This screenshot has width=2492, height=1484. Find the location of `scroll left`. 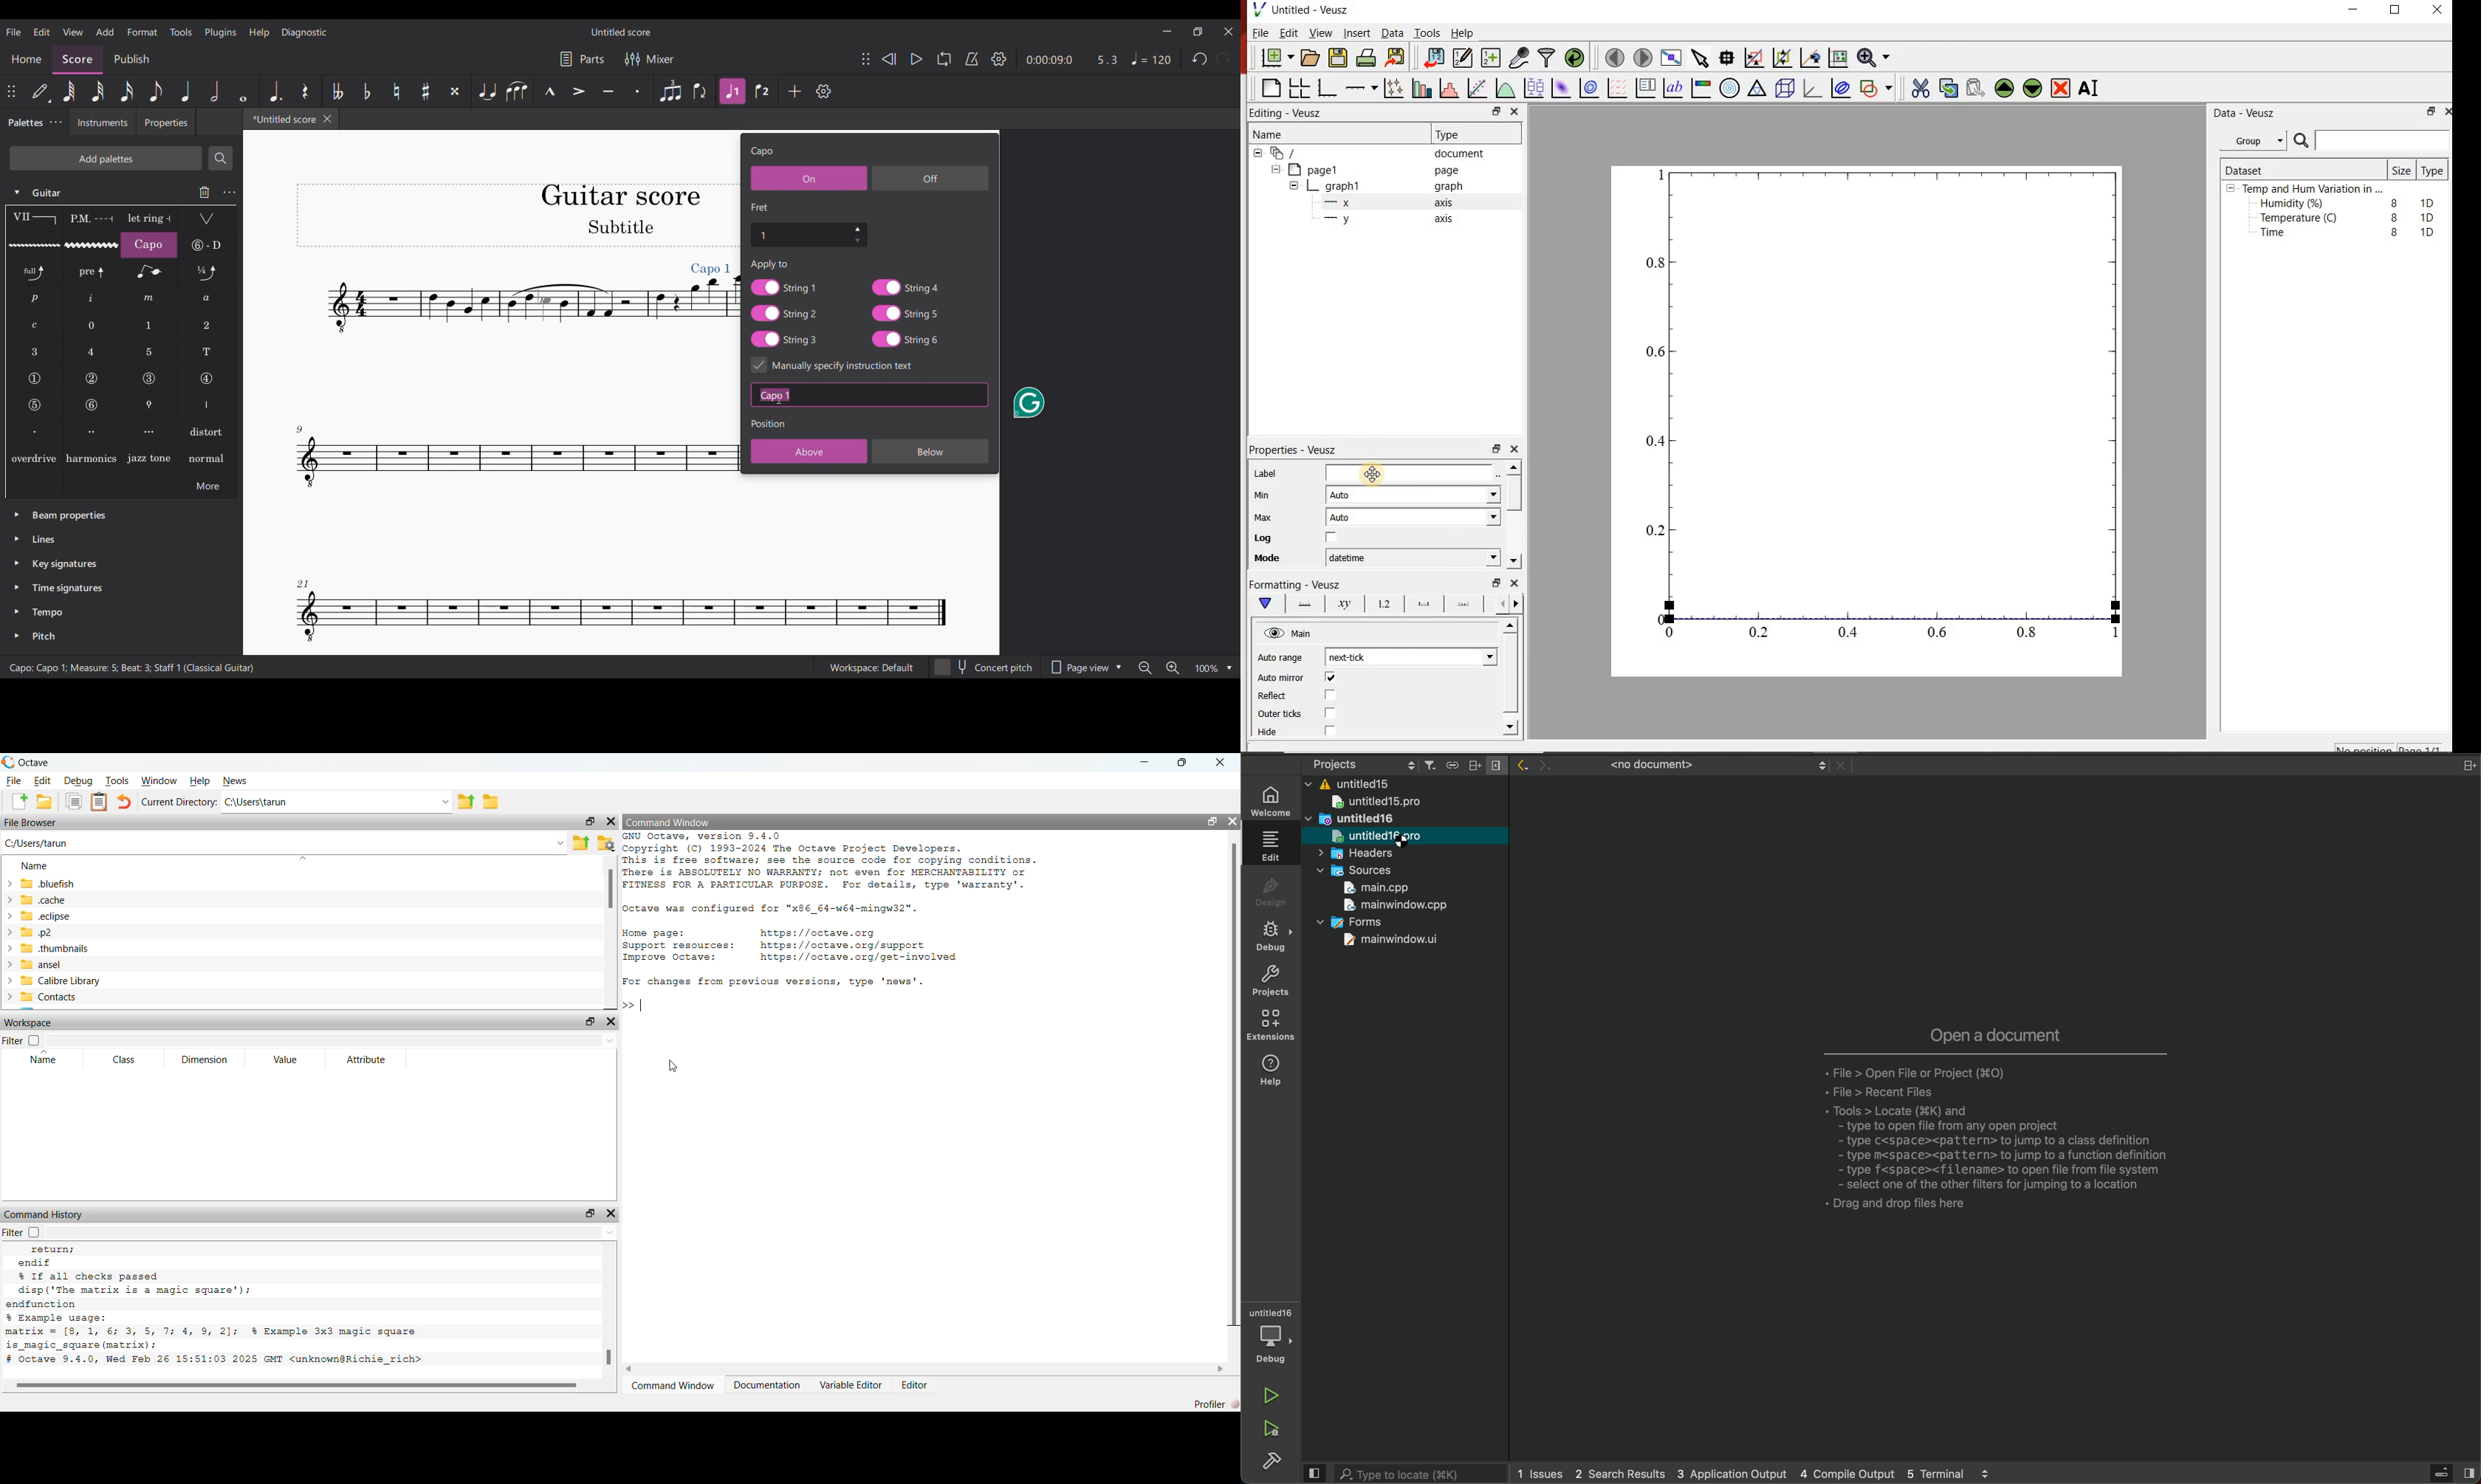

scroll left is located at coordinates (630, 1369).